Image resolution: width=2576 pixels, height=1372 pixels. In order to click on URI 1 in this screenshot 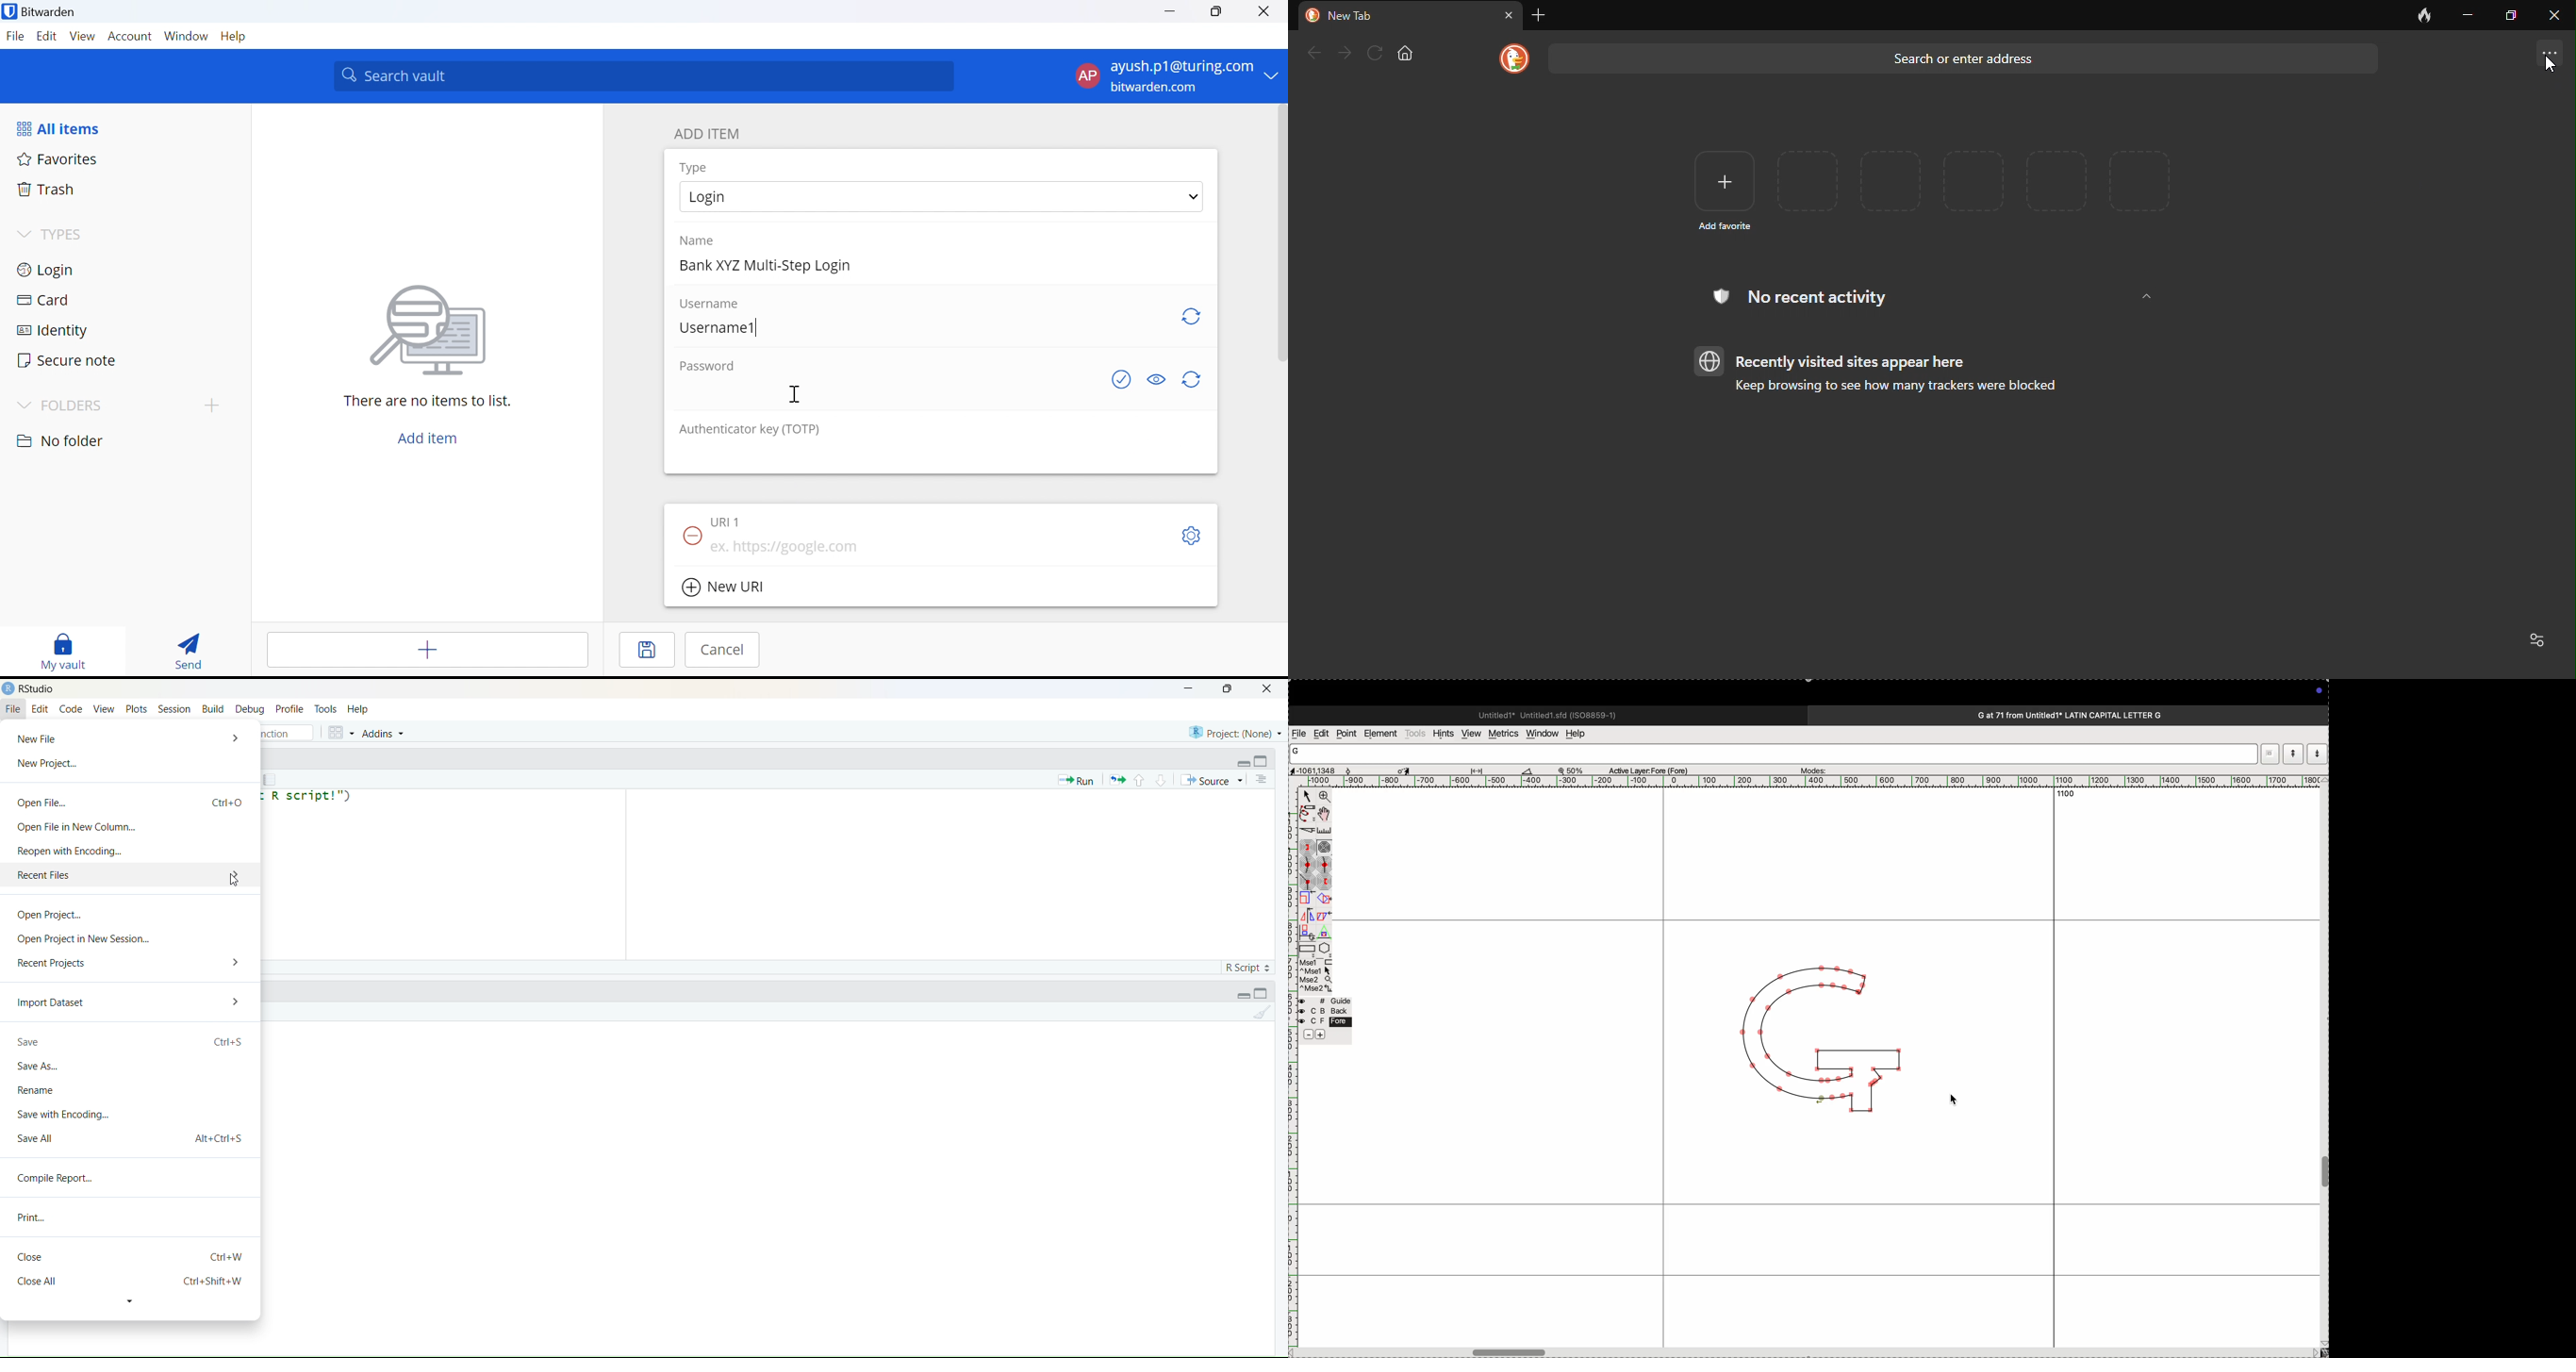, I will do `click(728, 519)`.